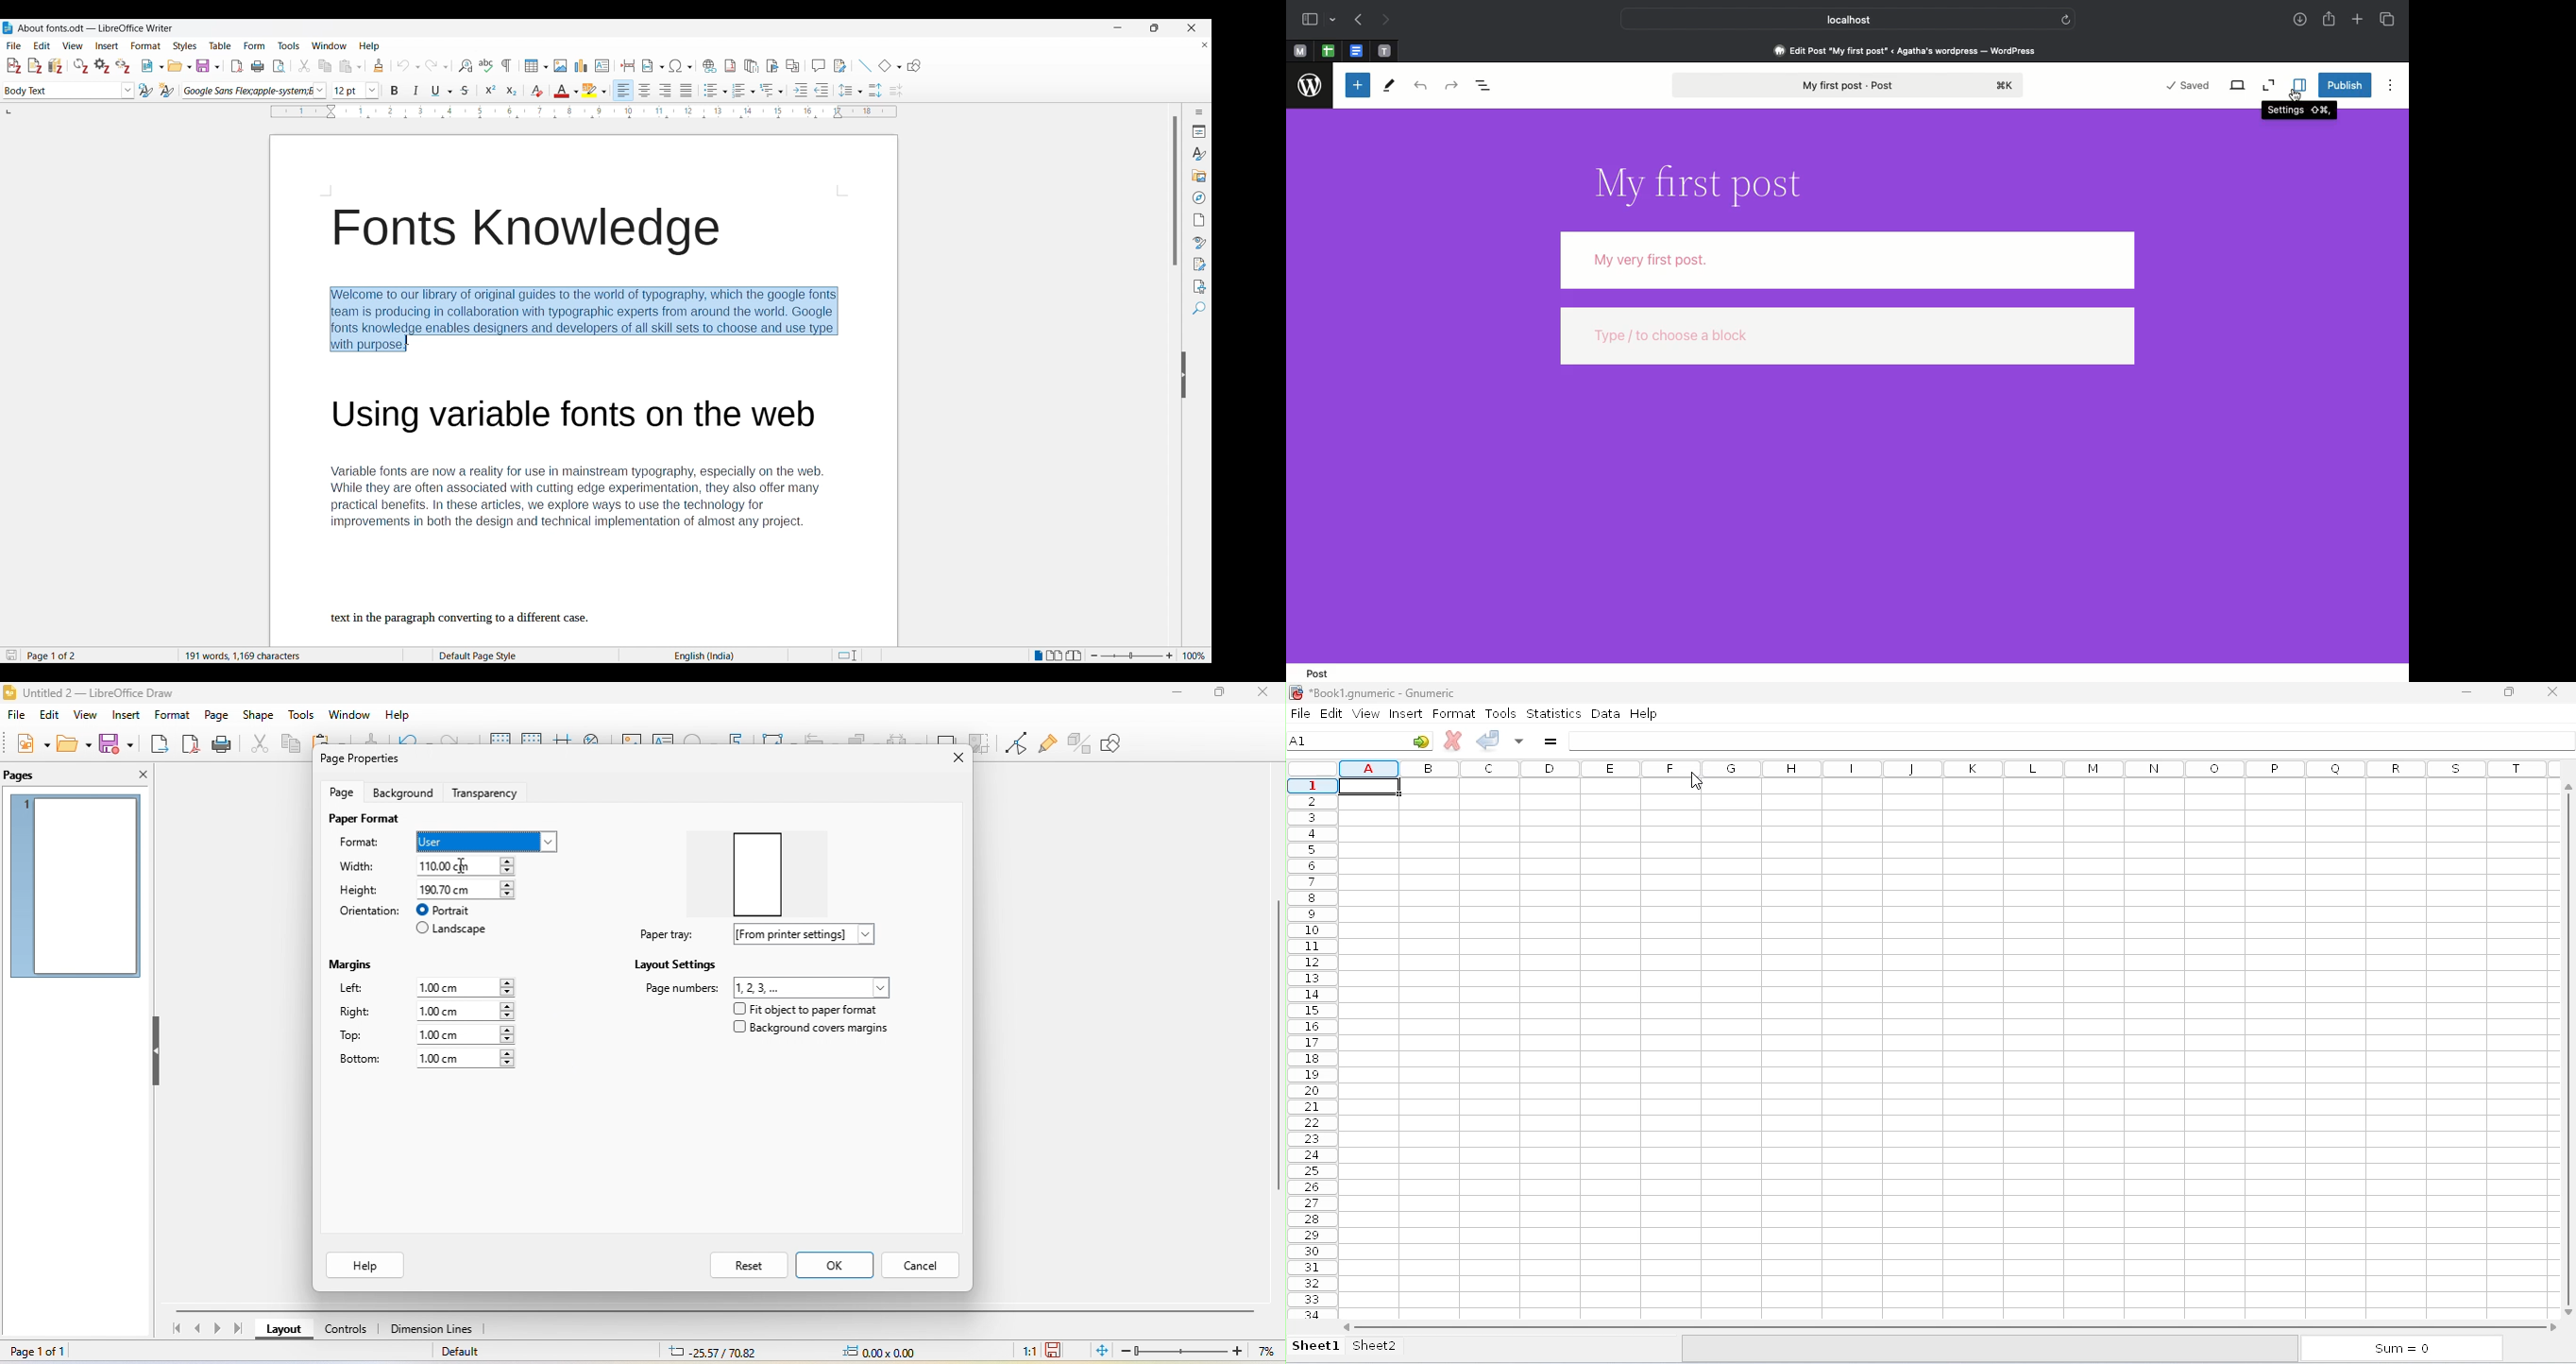 The height and width of the screenshot is (1372, 2576). Describe the element at coordinates (1846, 261) in the screenshot. I see `Body` at that location.